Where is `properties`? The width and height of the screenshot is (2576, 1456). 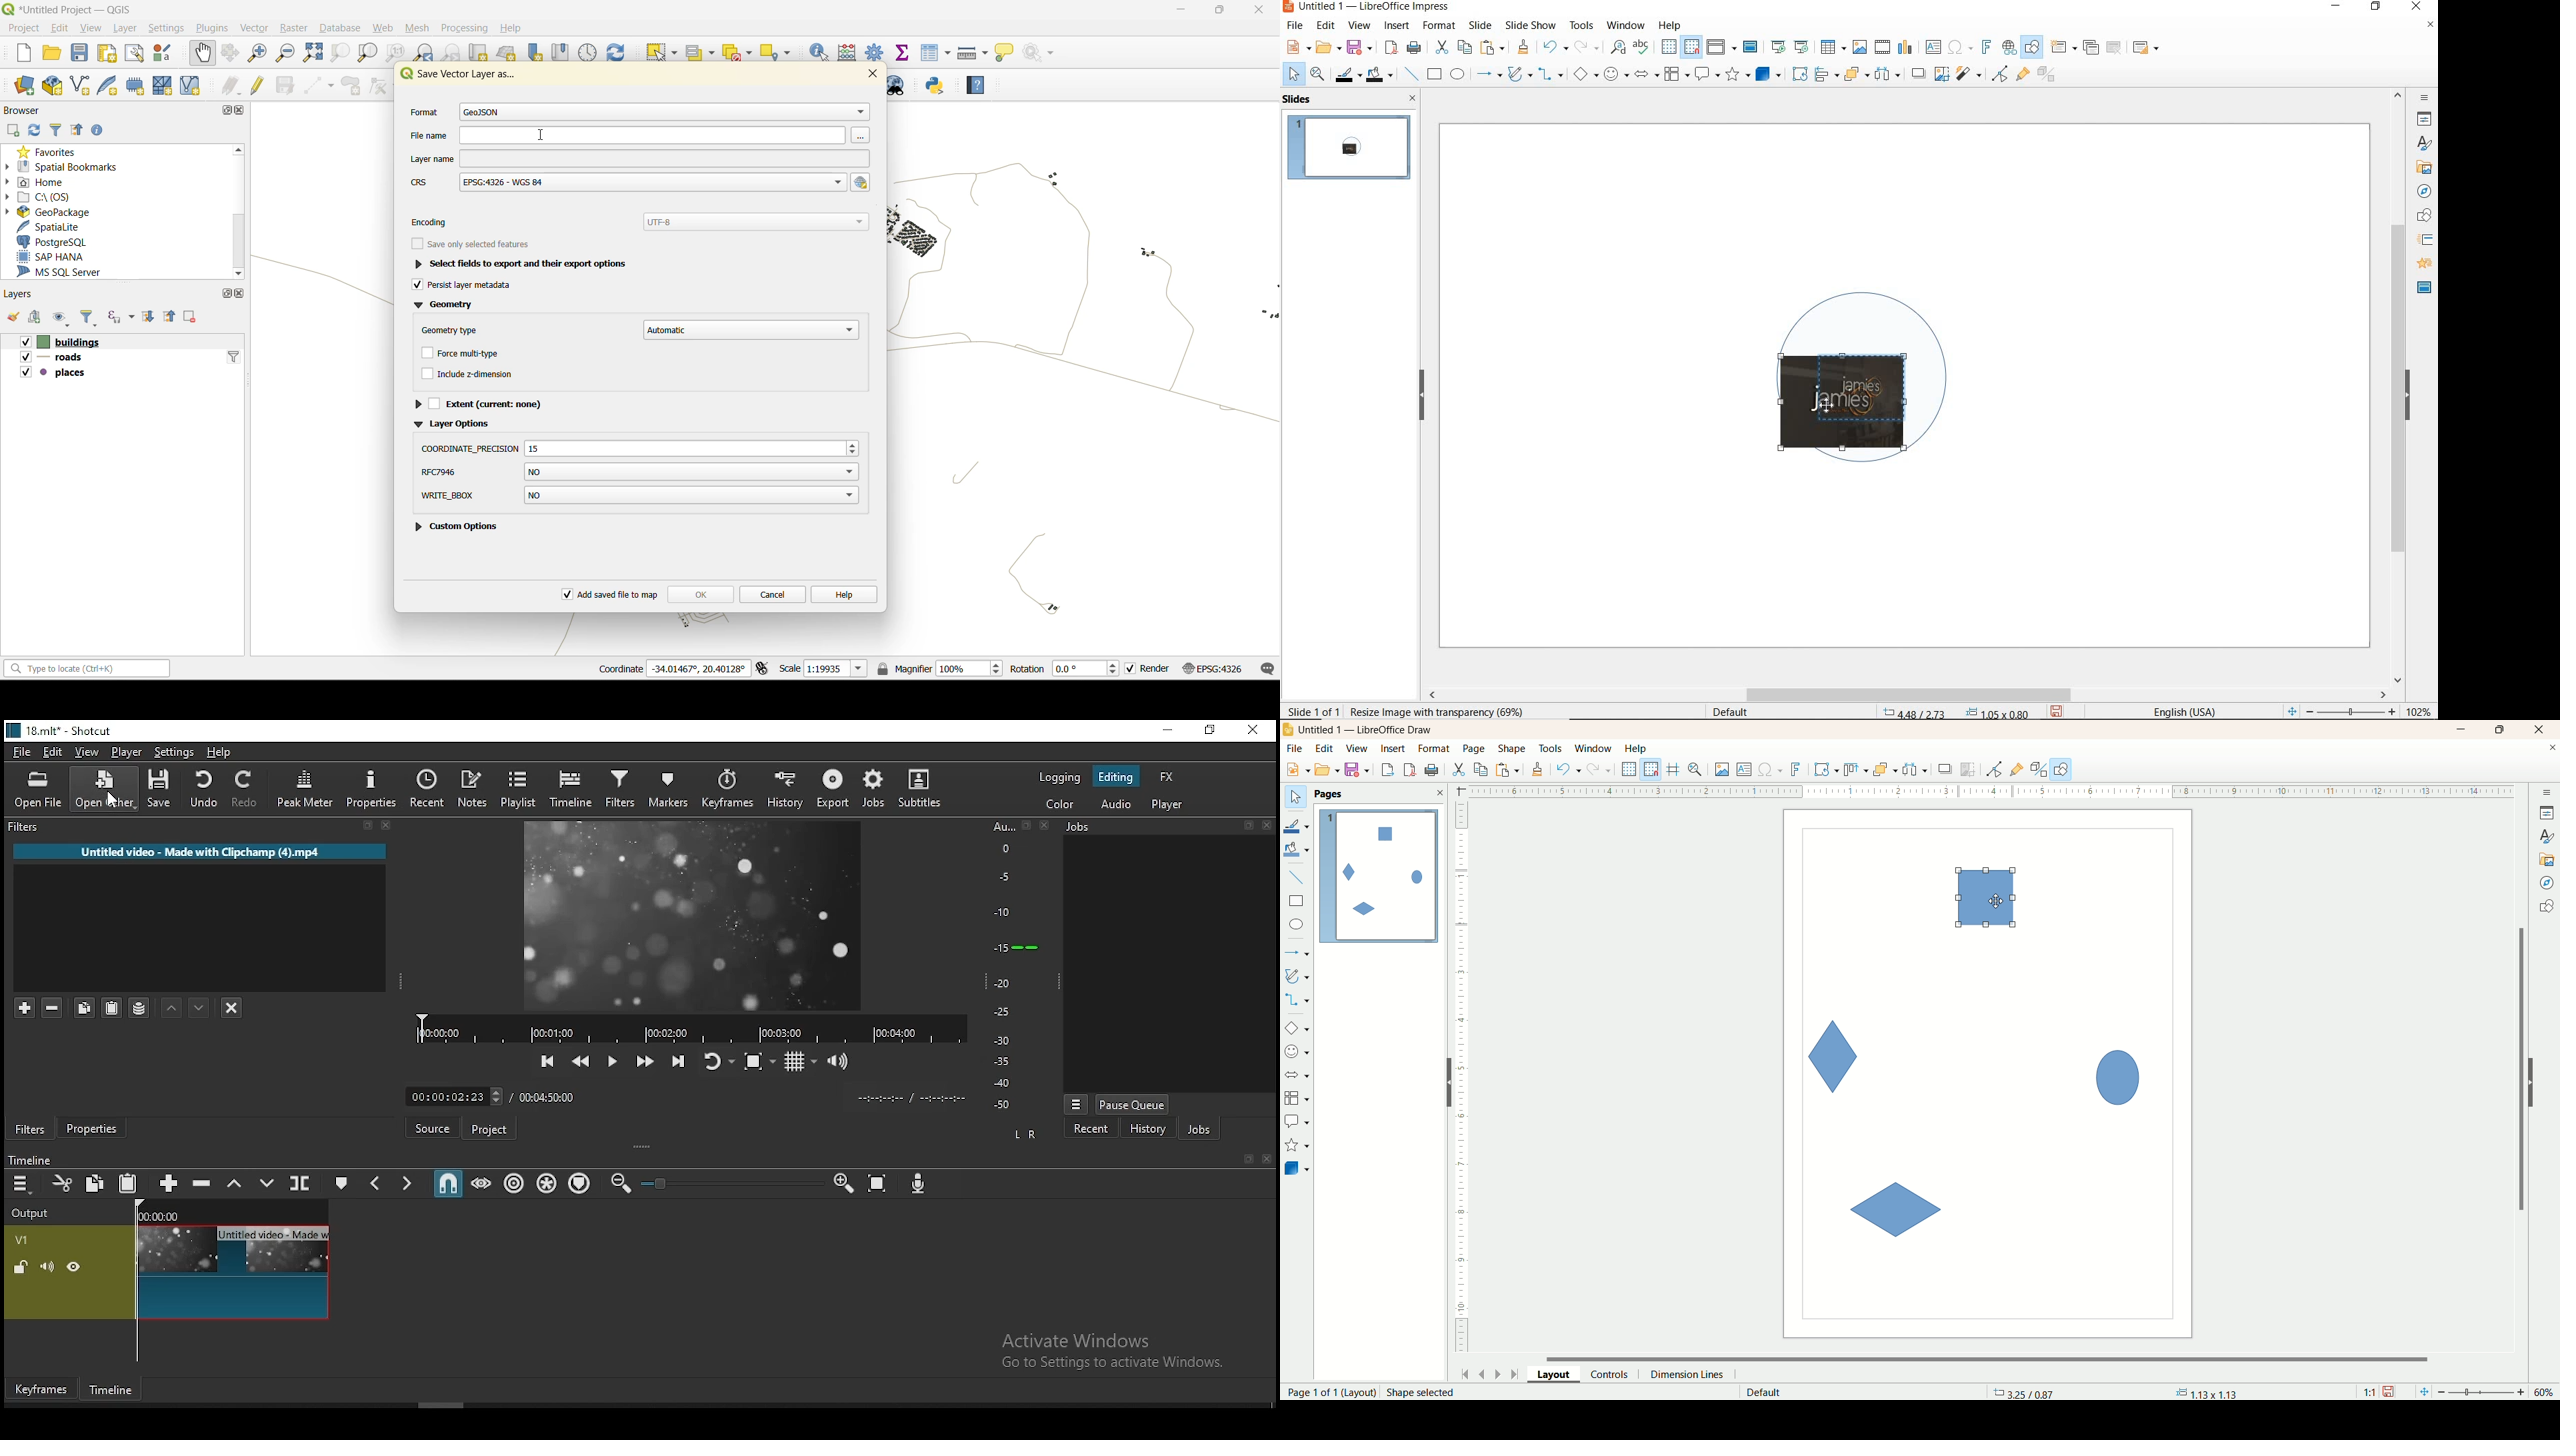 properties is located at coordinates (371, 790).